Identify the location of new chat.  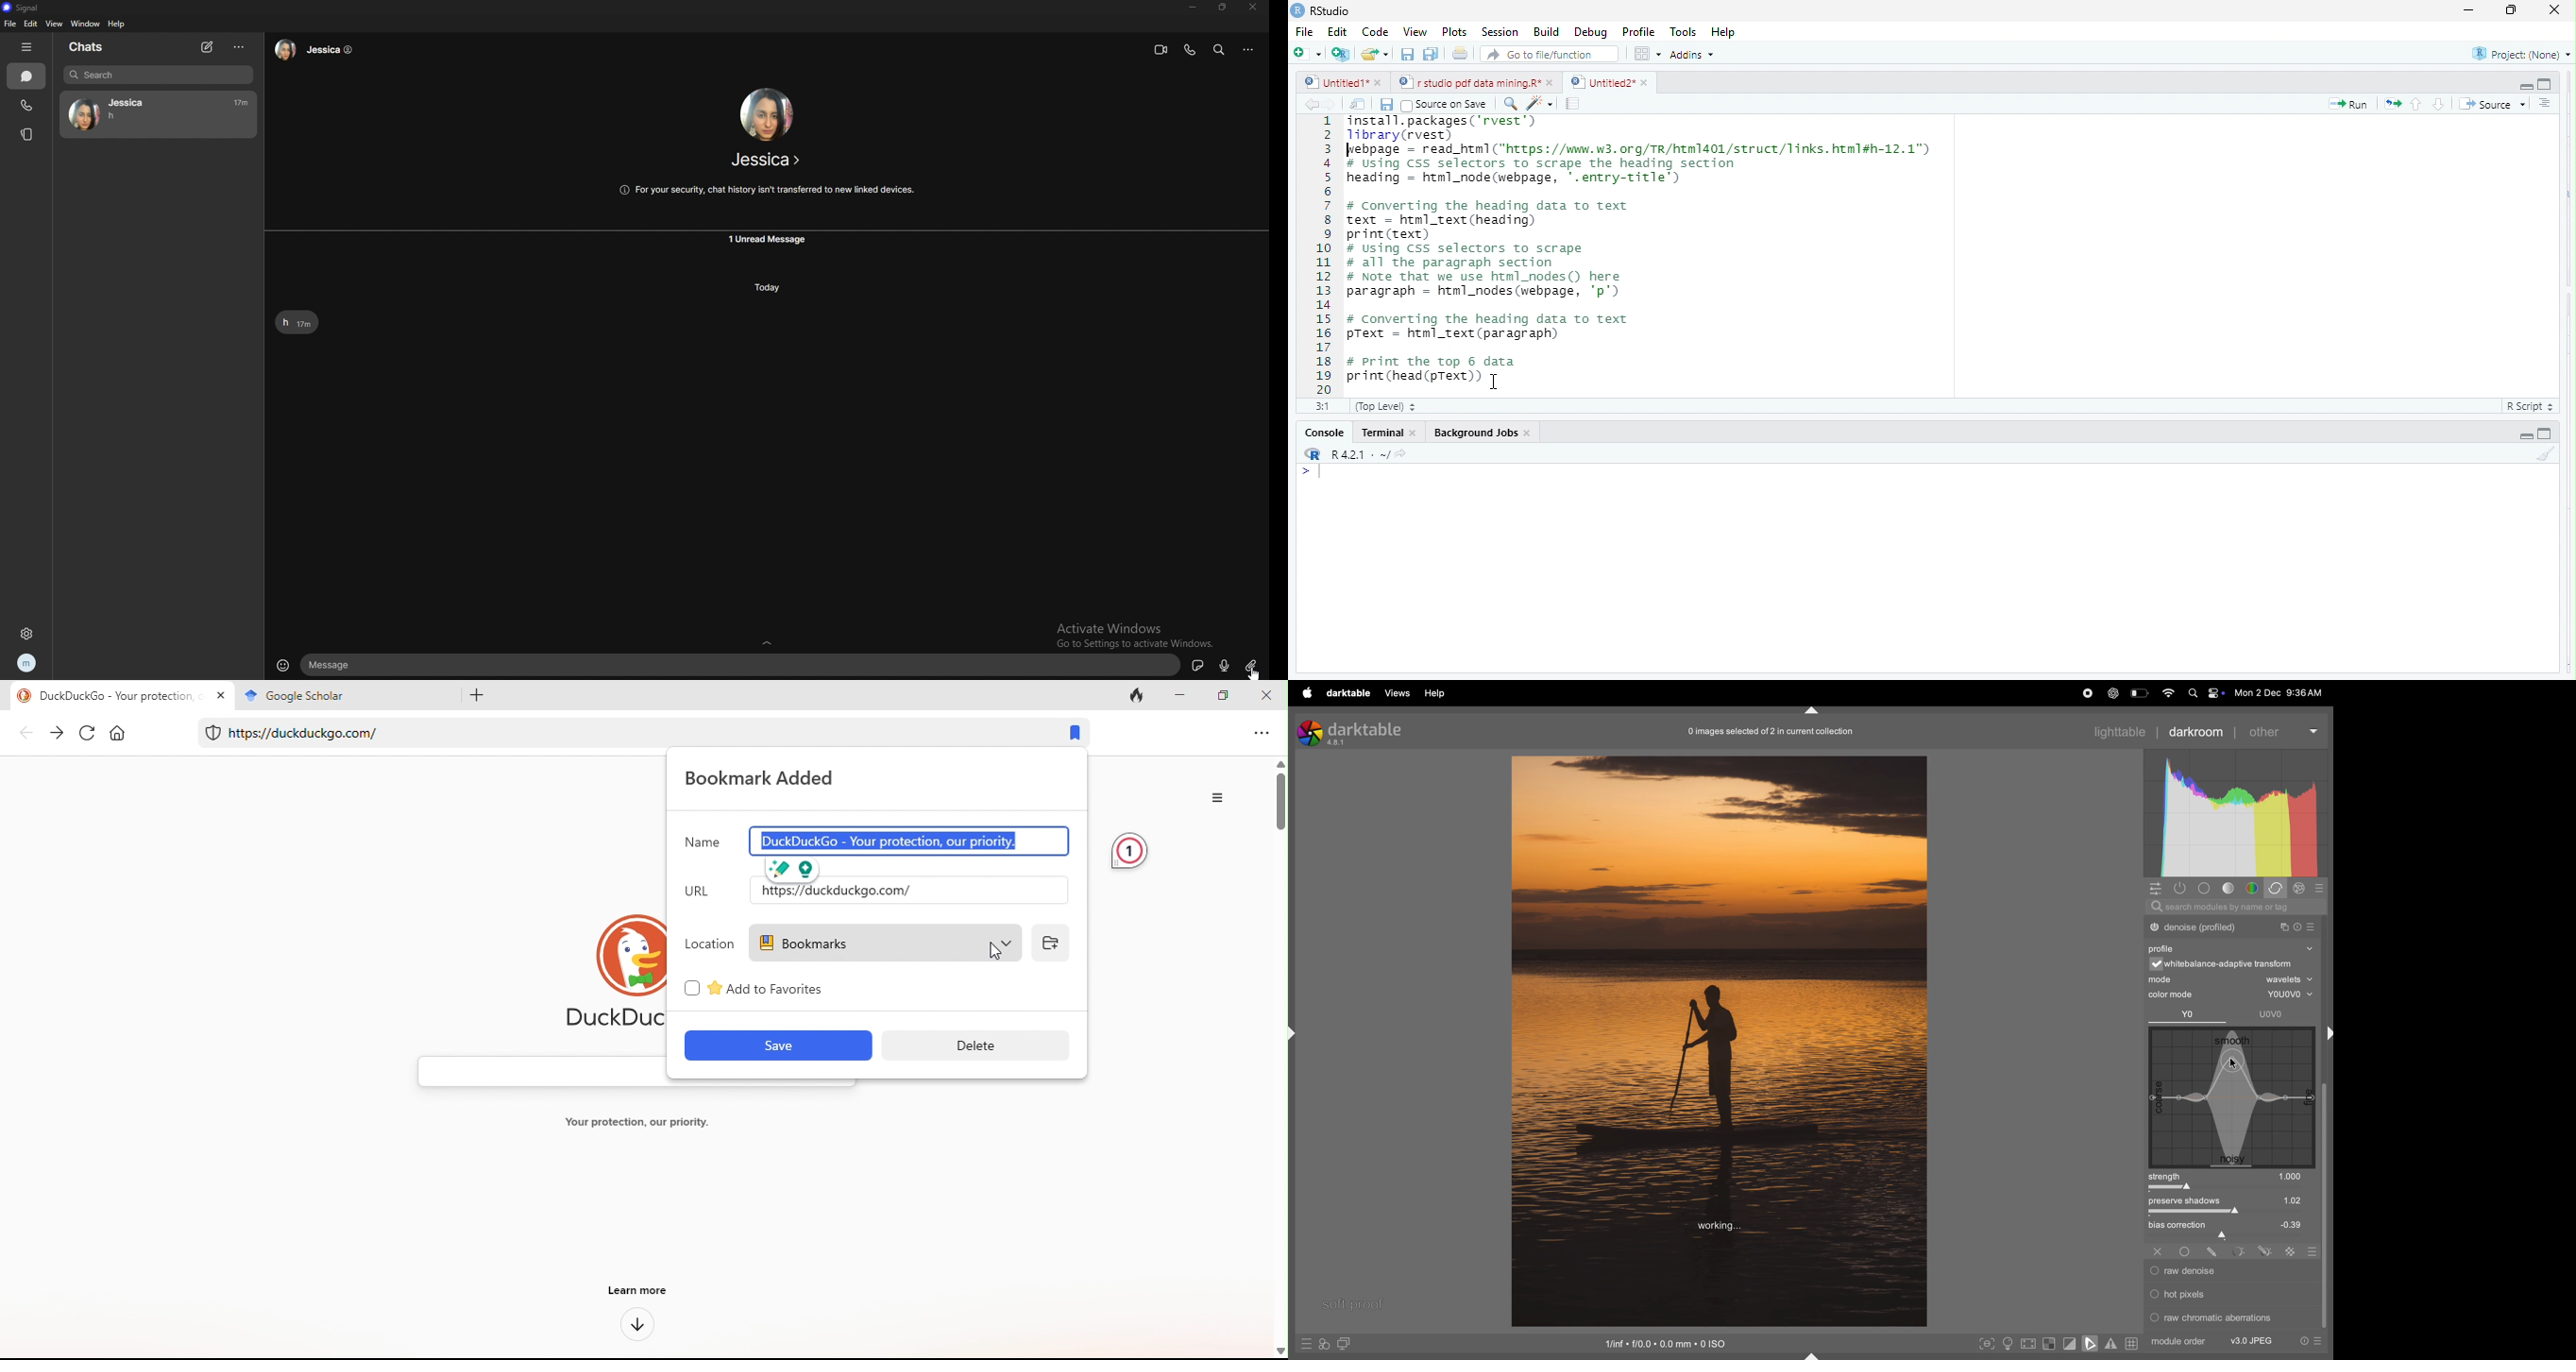
(208, 48).